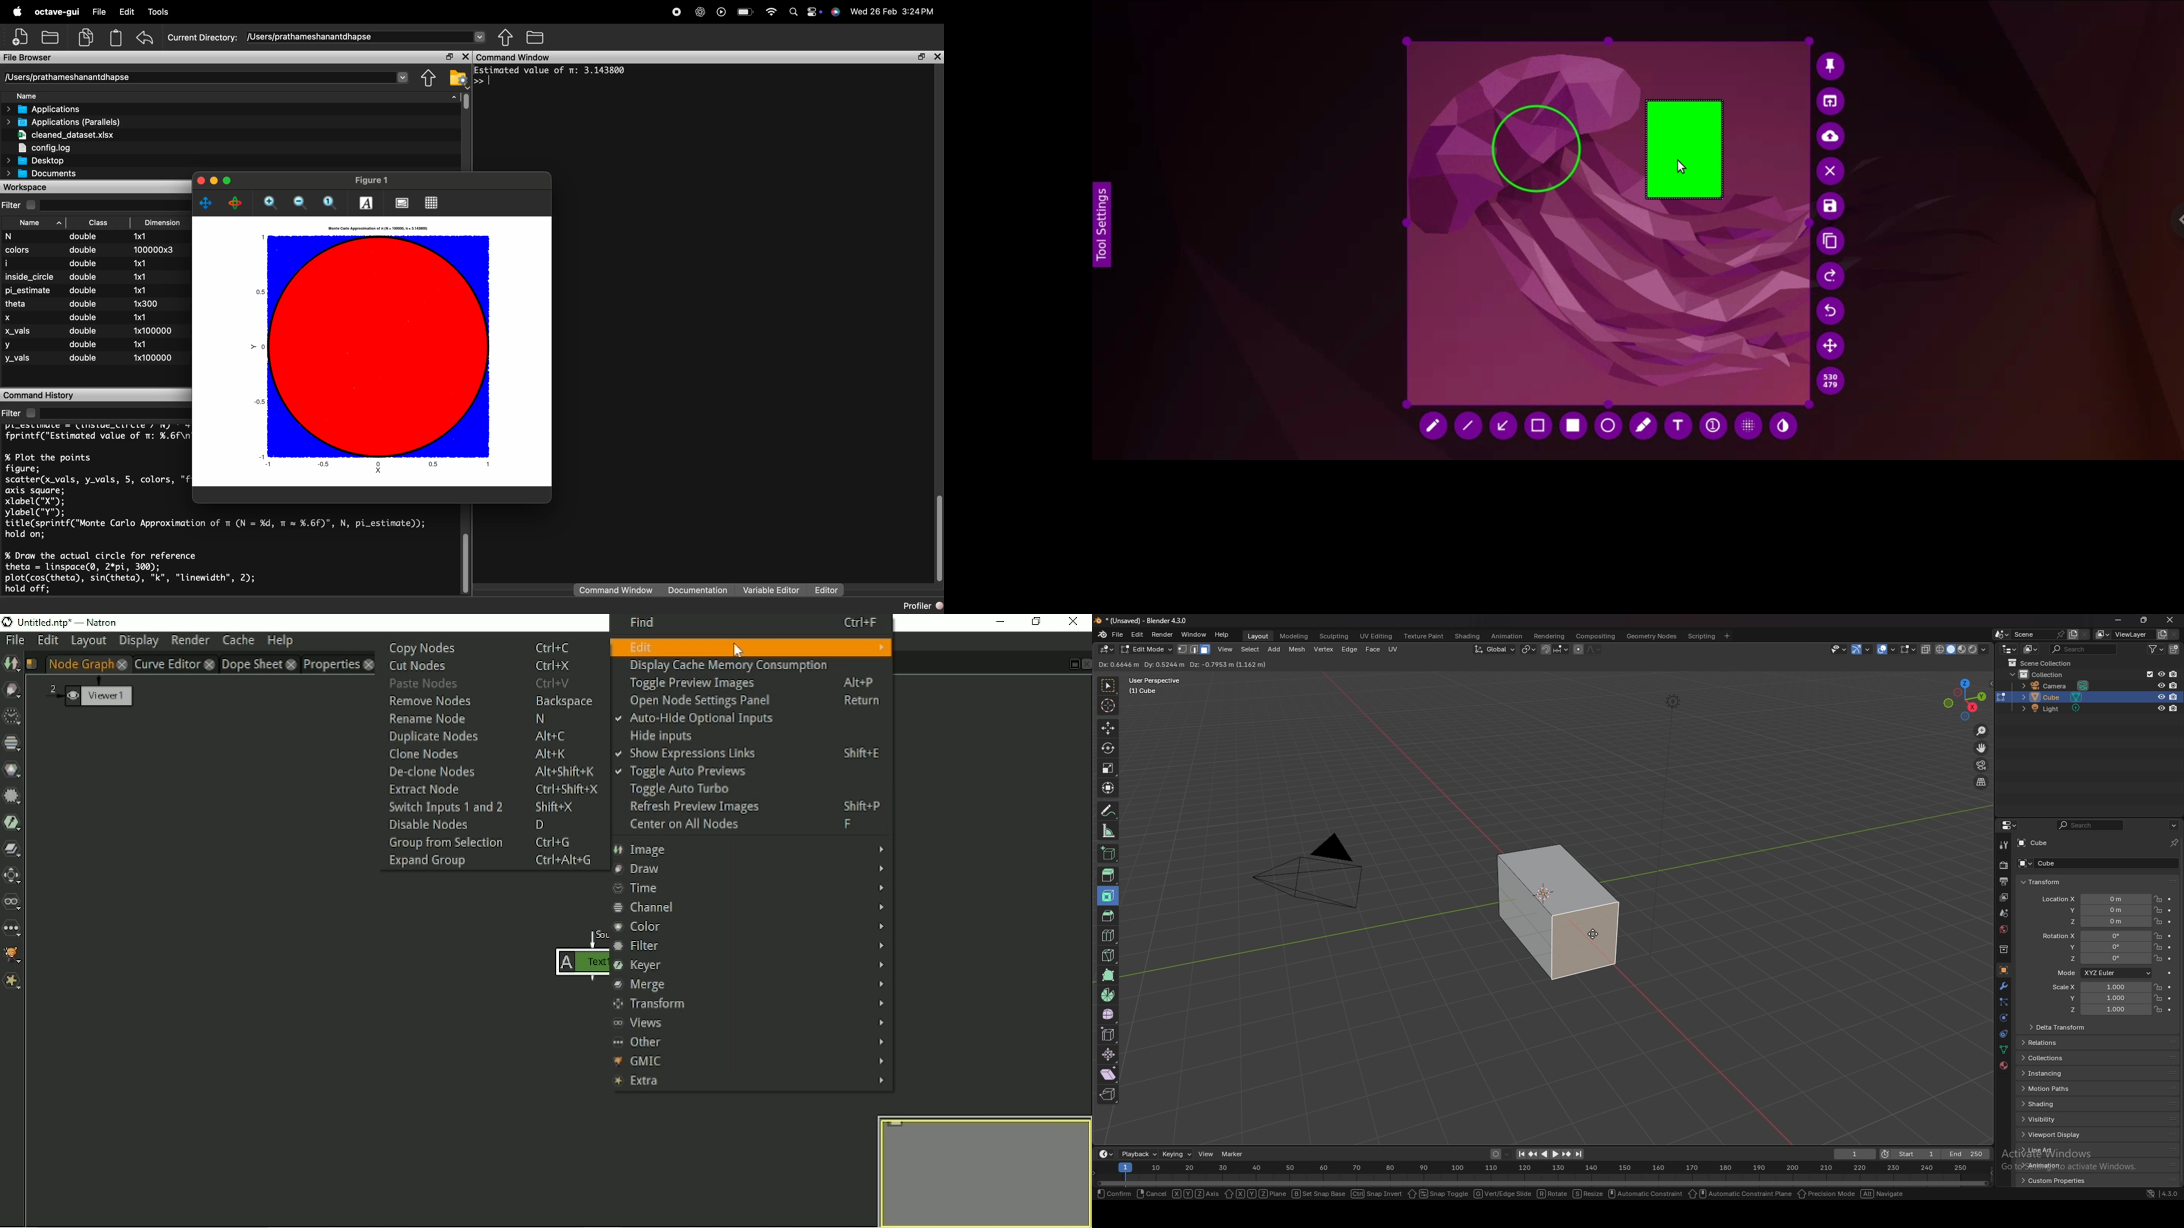 The height and width of the screenshot is (1232, 2184). I want to click on File, so click(99, 13).